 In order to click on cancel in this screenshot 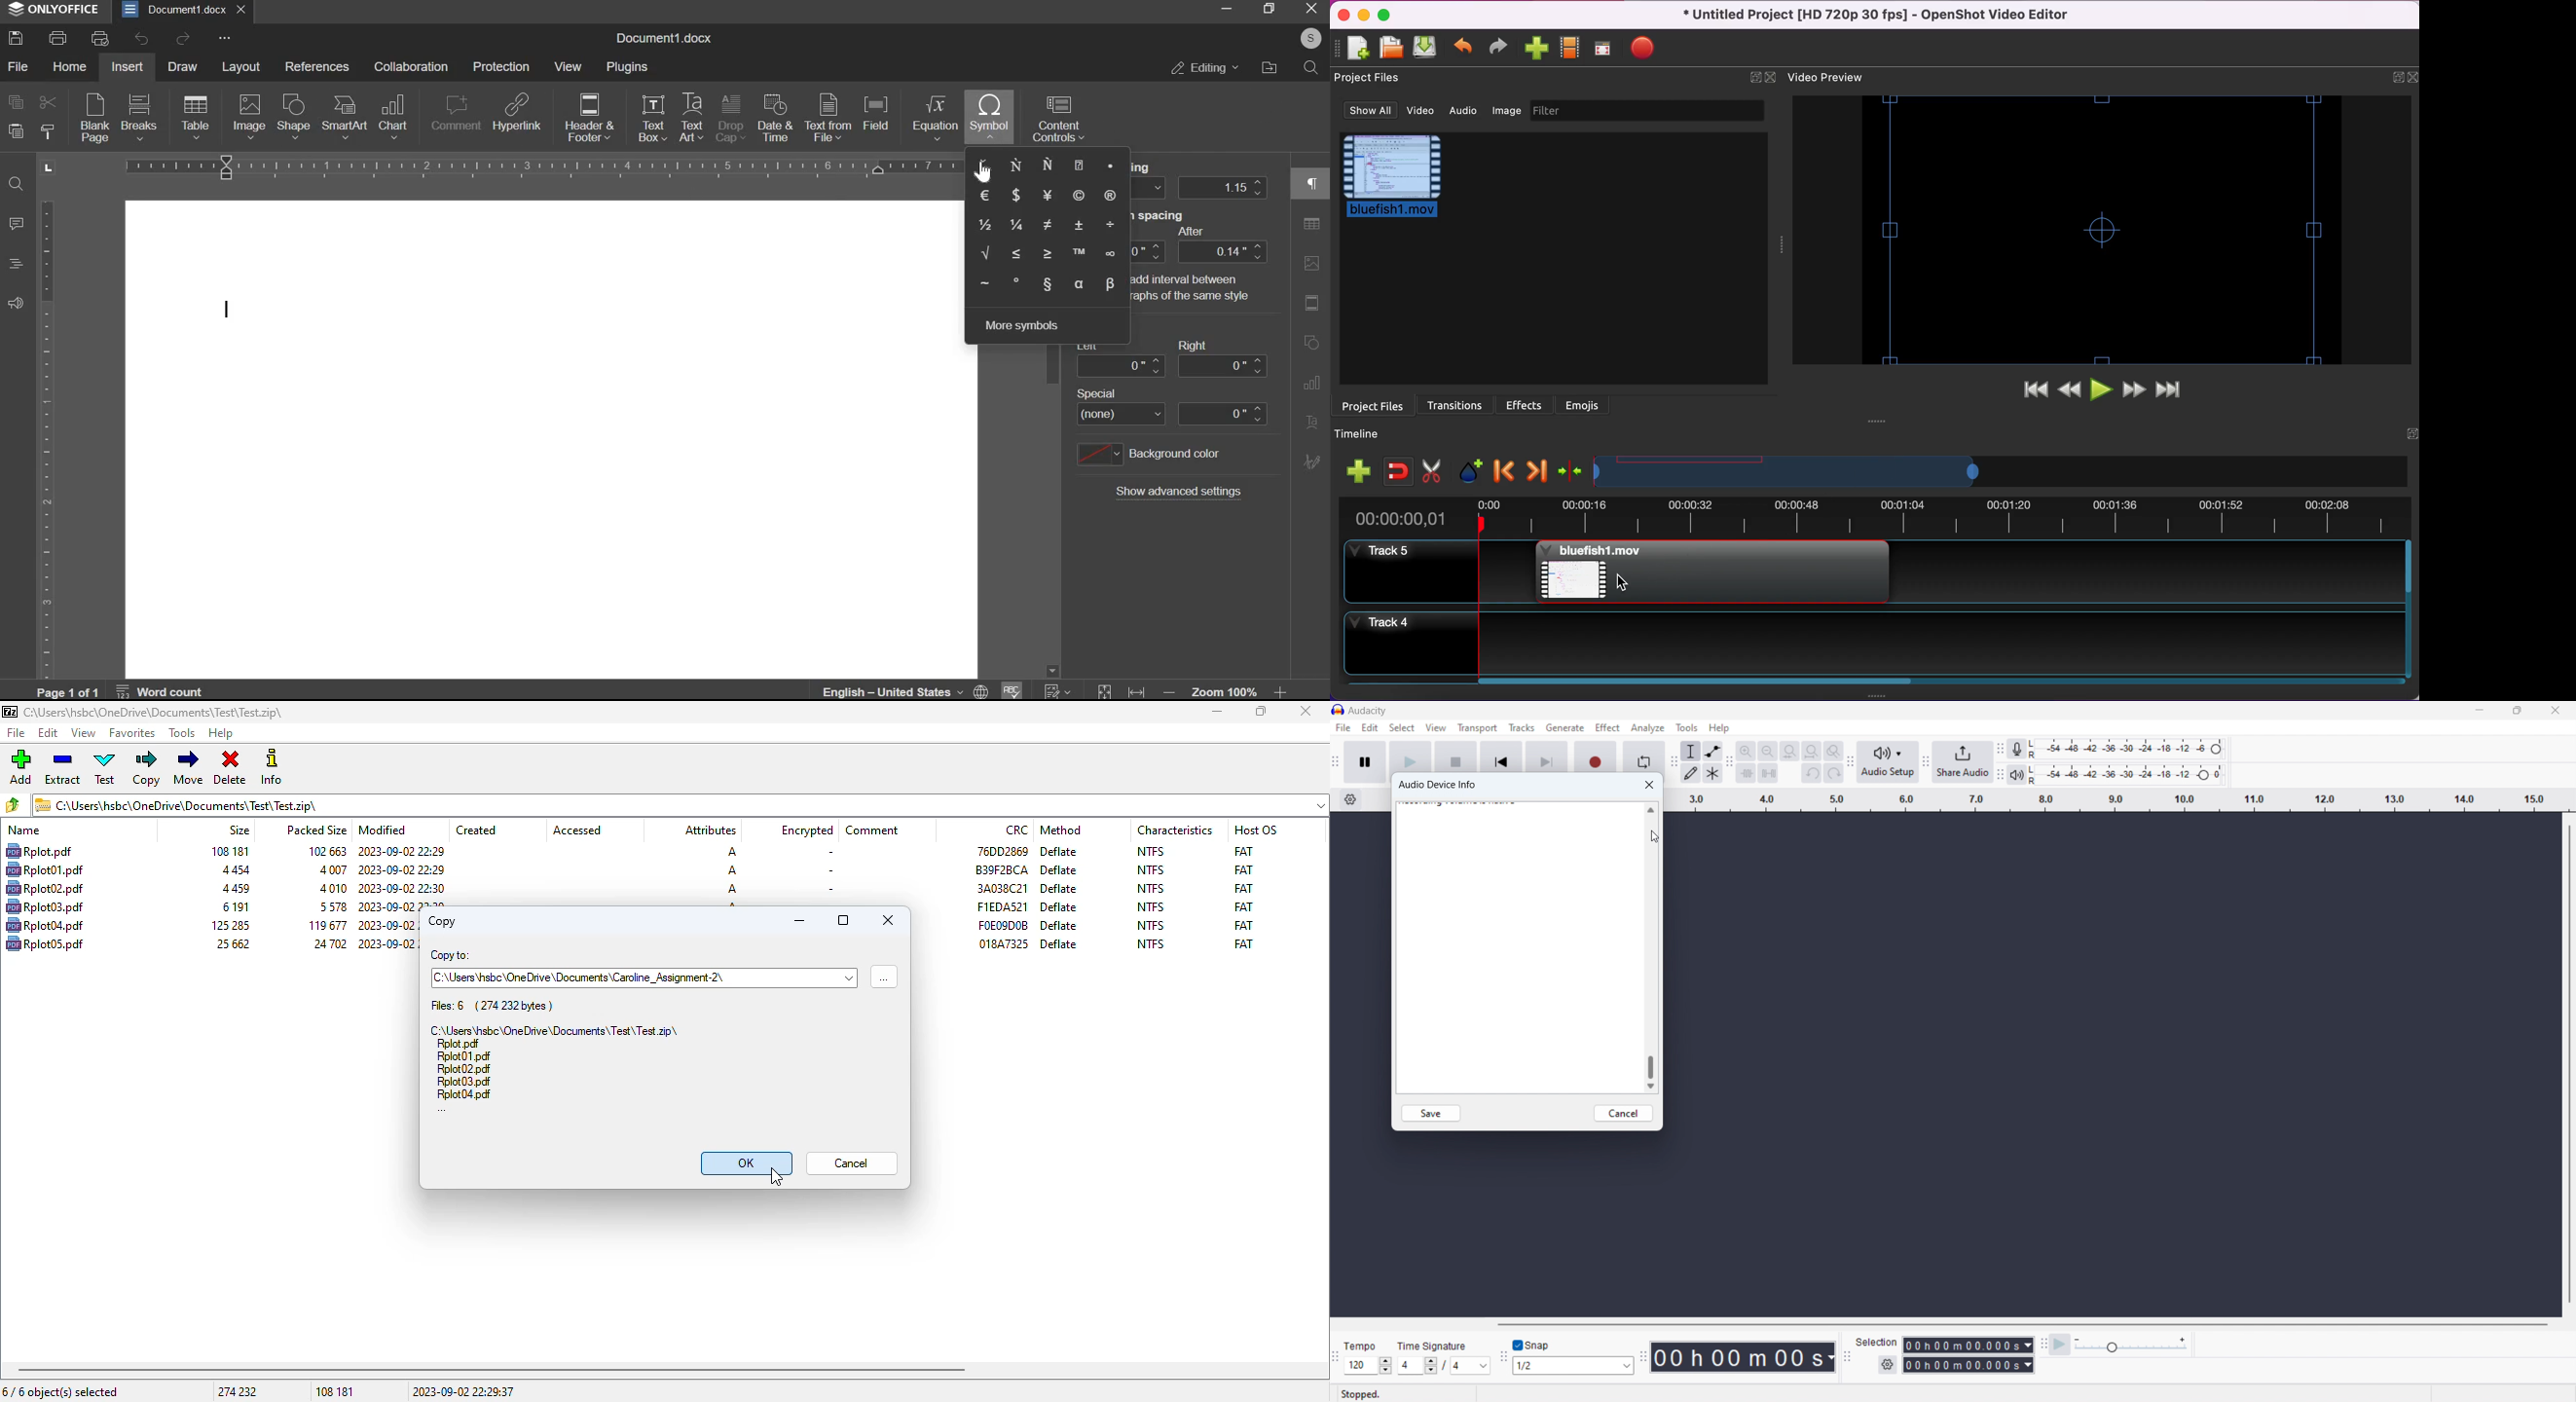, I will do `click(1625, 1114)`.